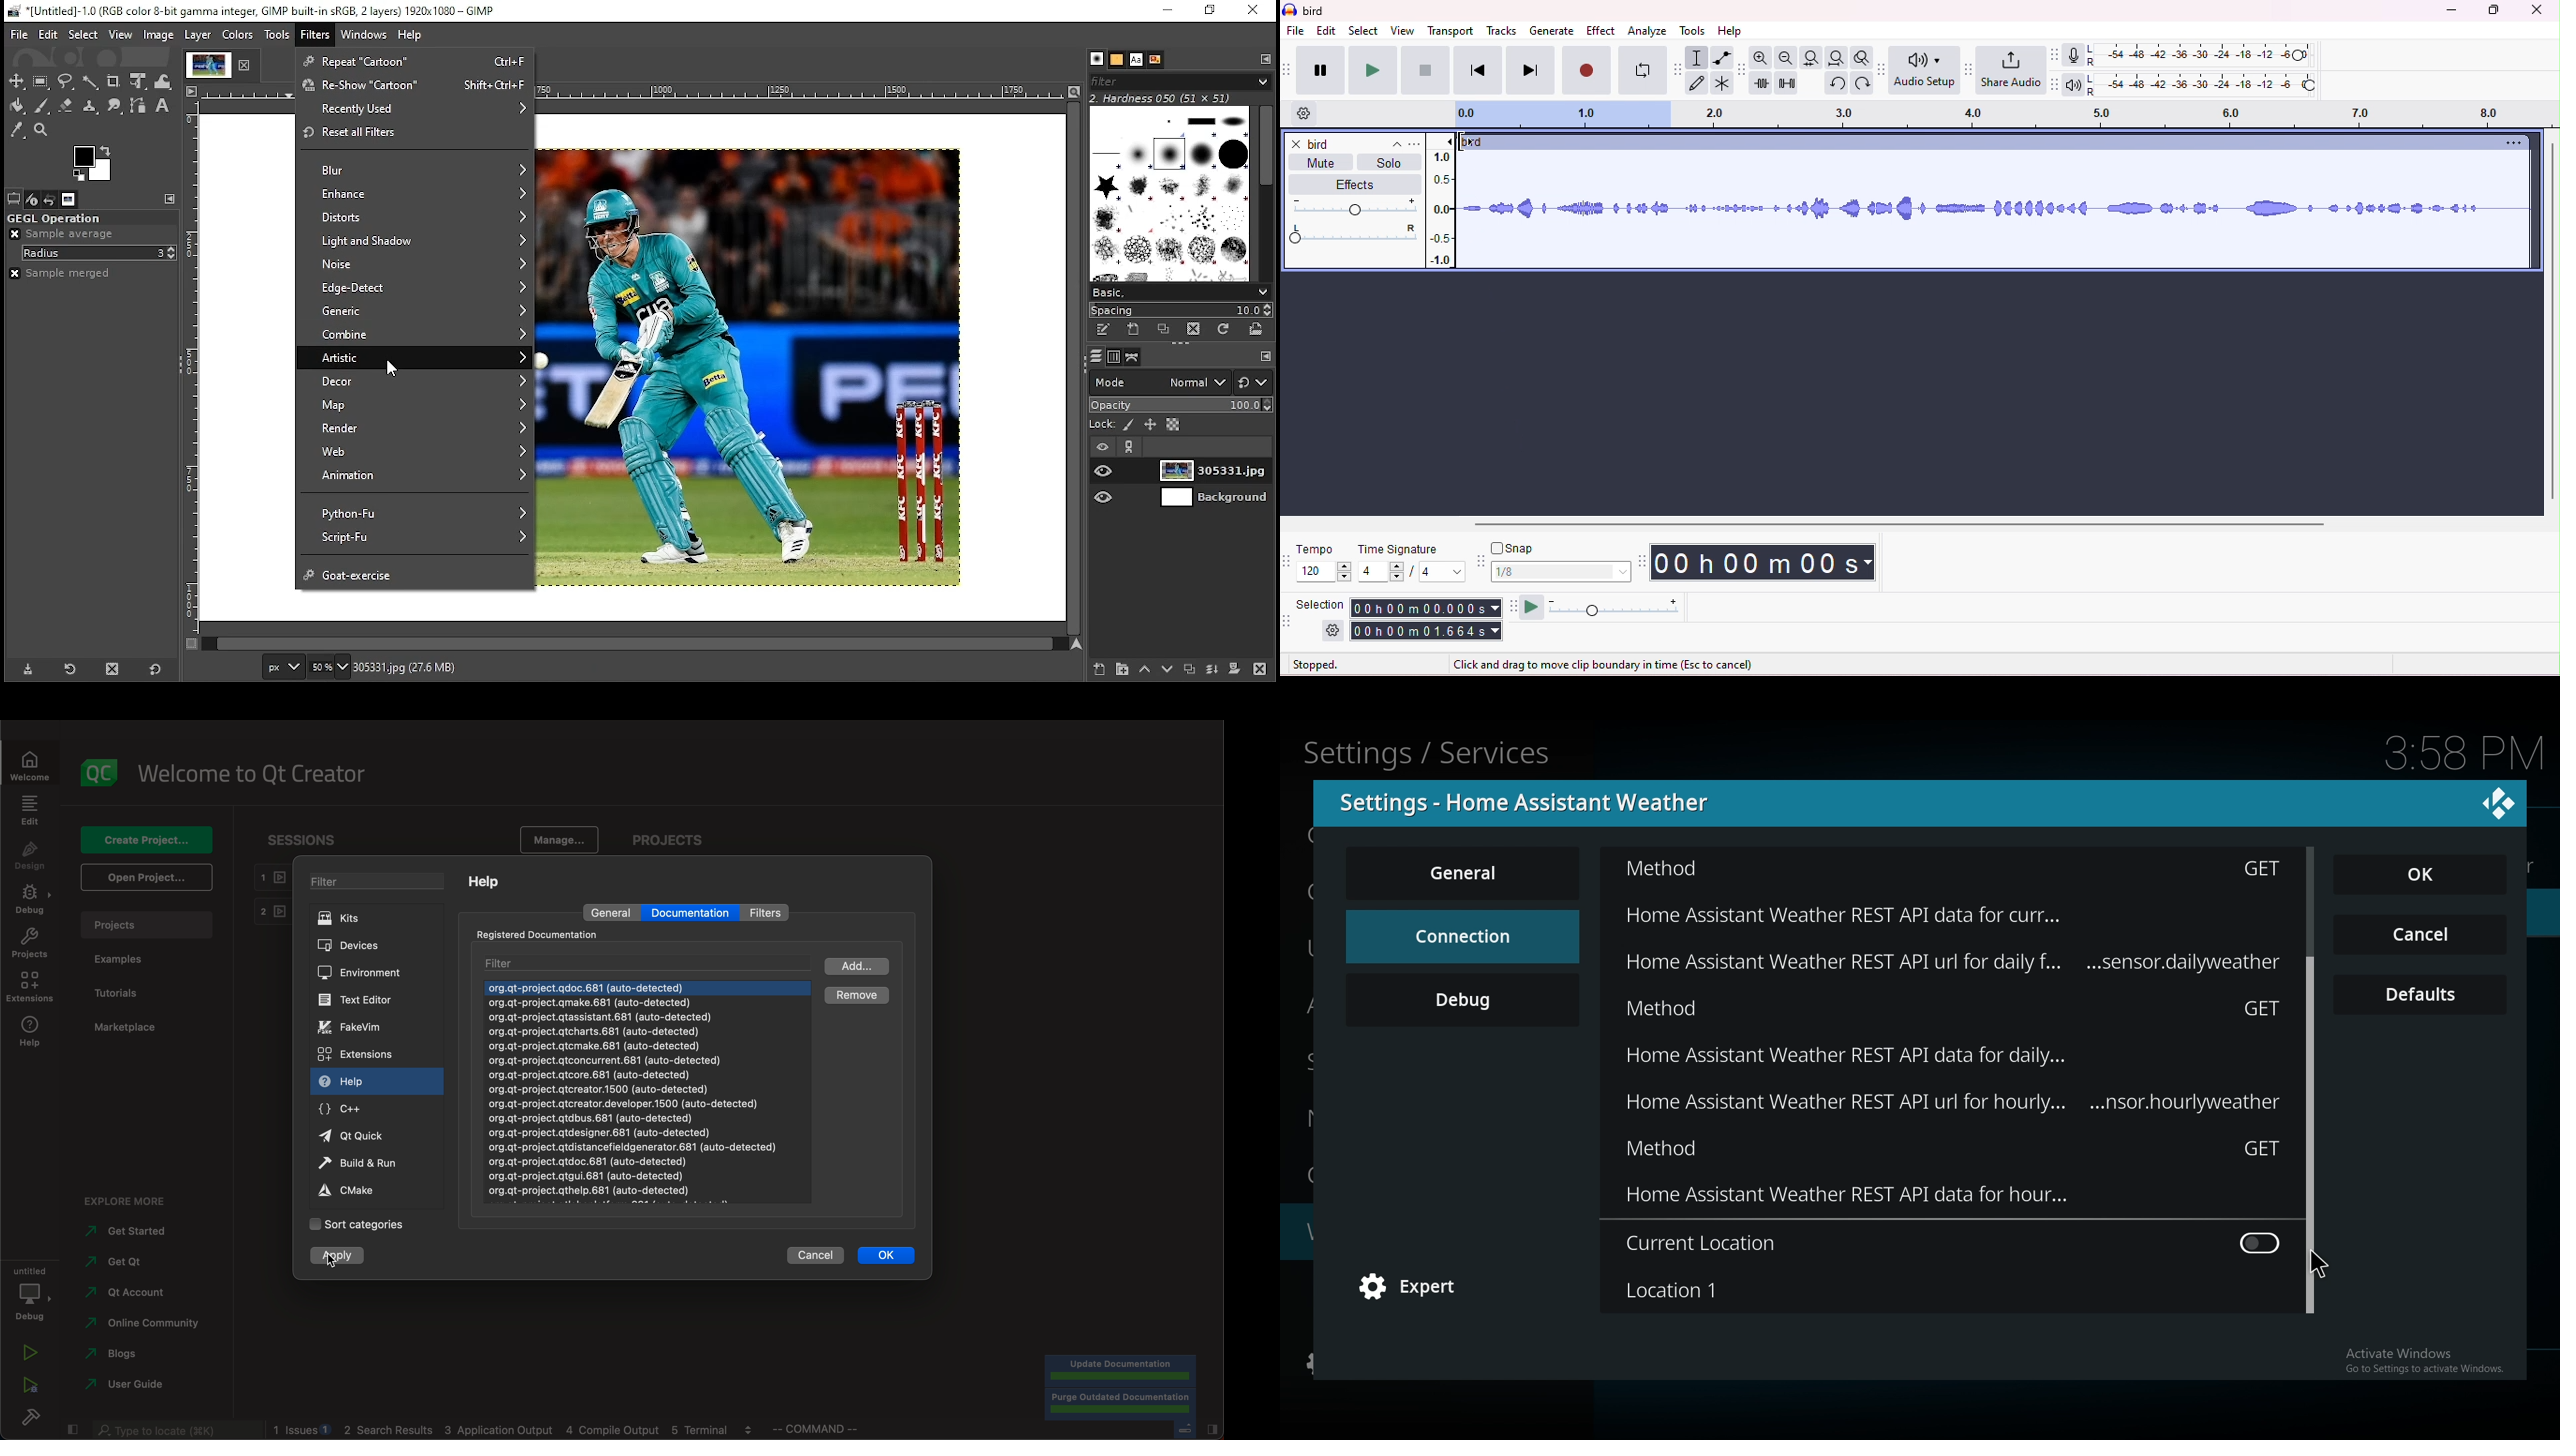 This screenshot has height=1456, width=2576. Describe the element at coordinates (414, 216) in the screenshot. I see `distorts` at that location.